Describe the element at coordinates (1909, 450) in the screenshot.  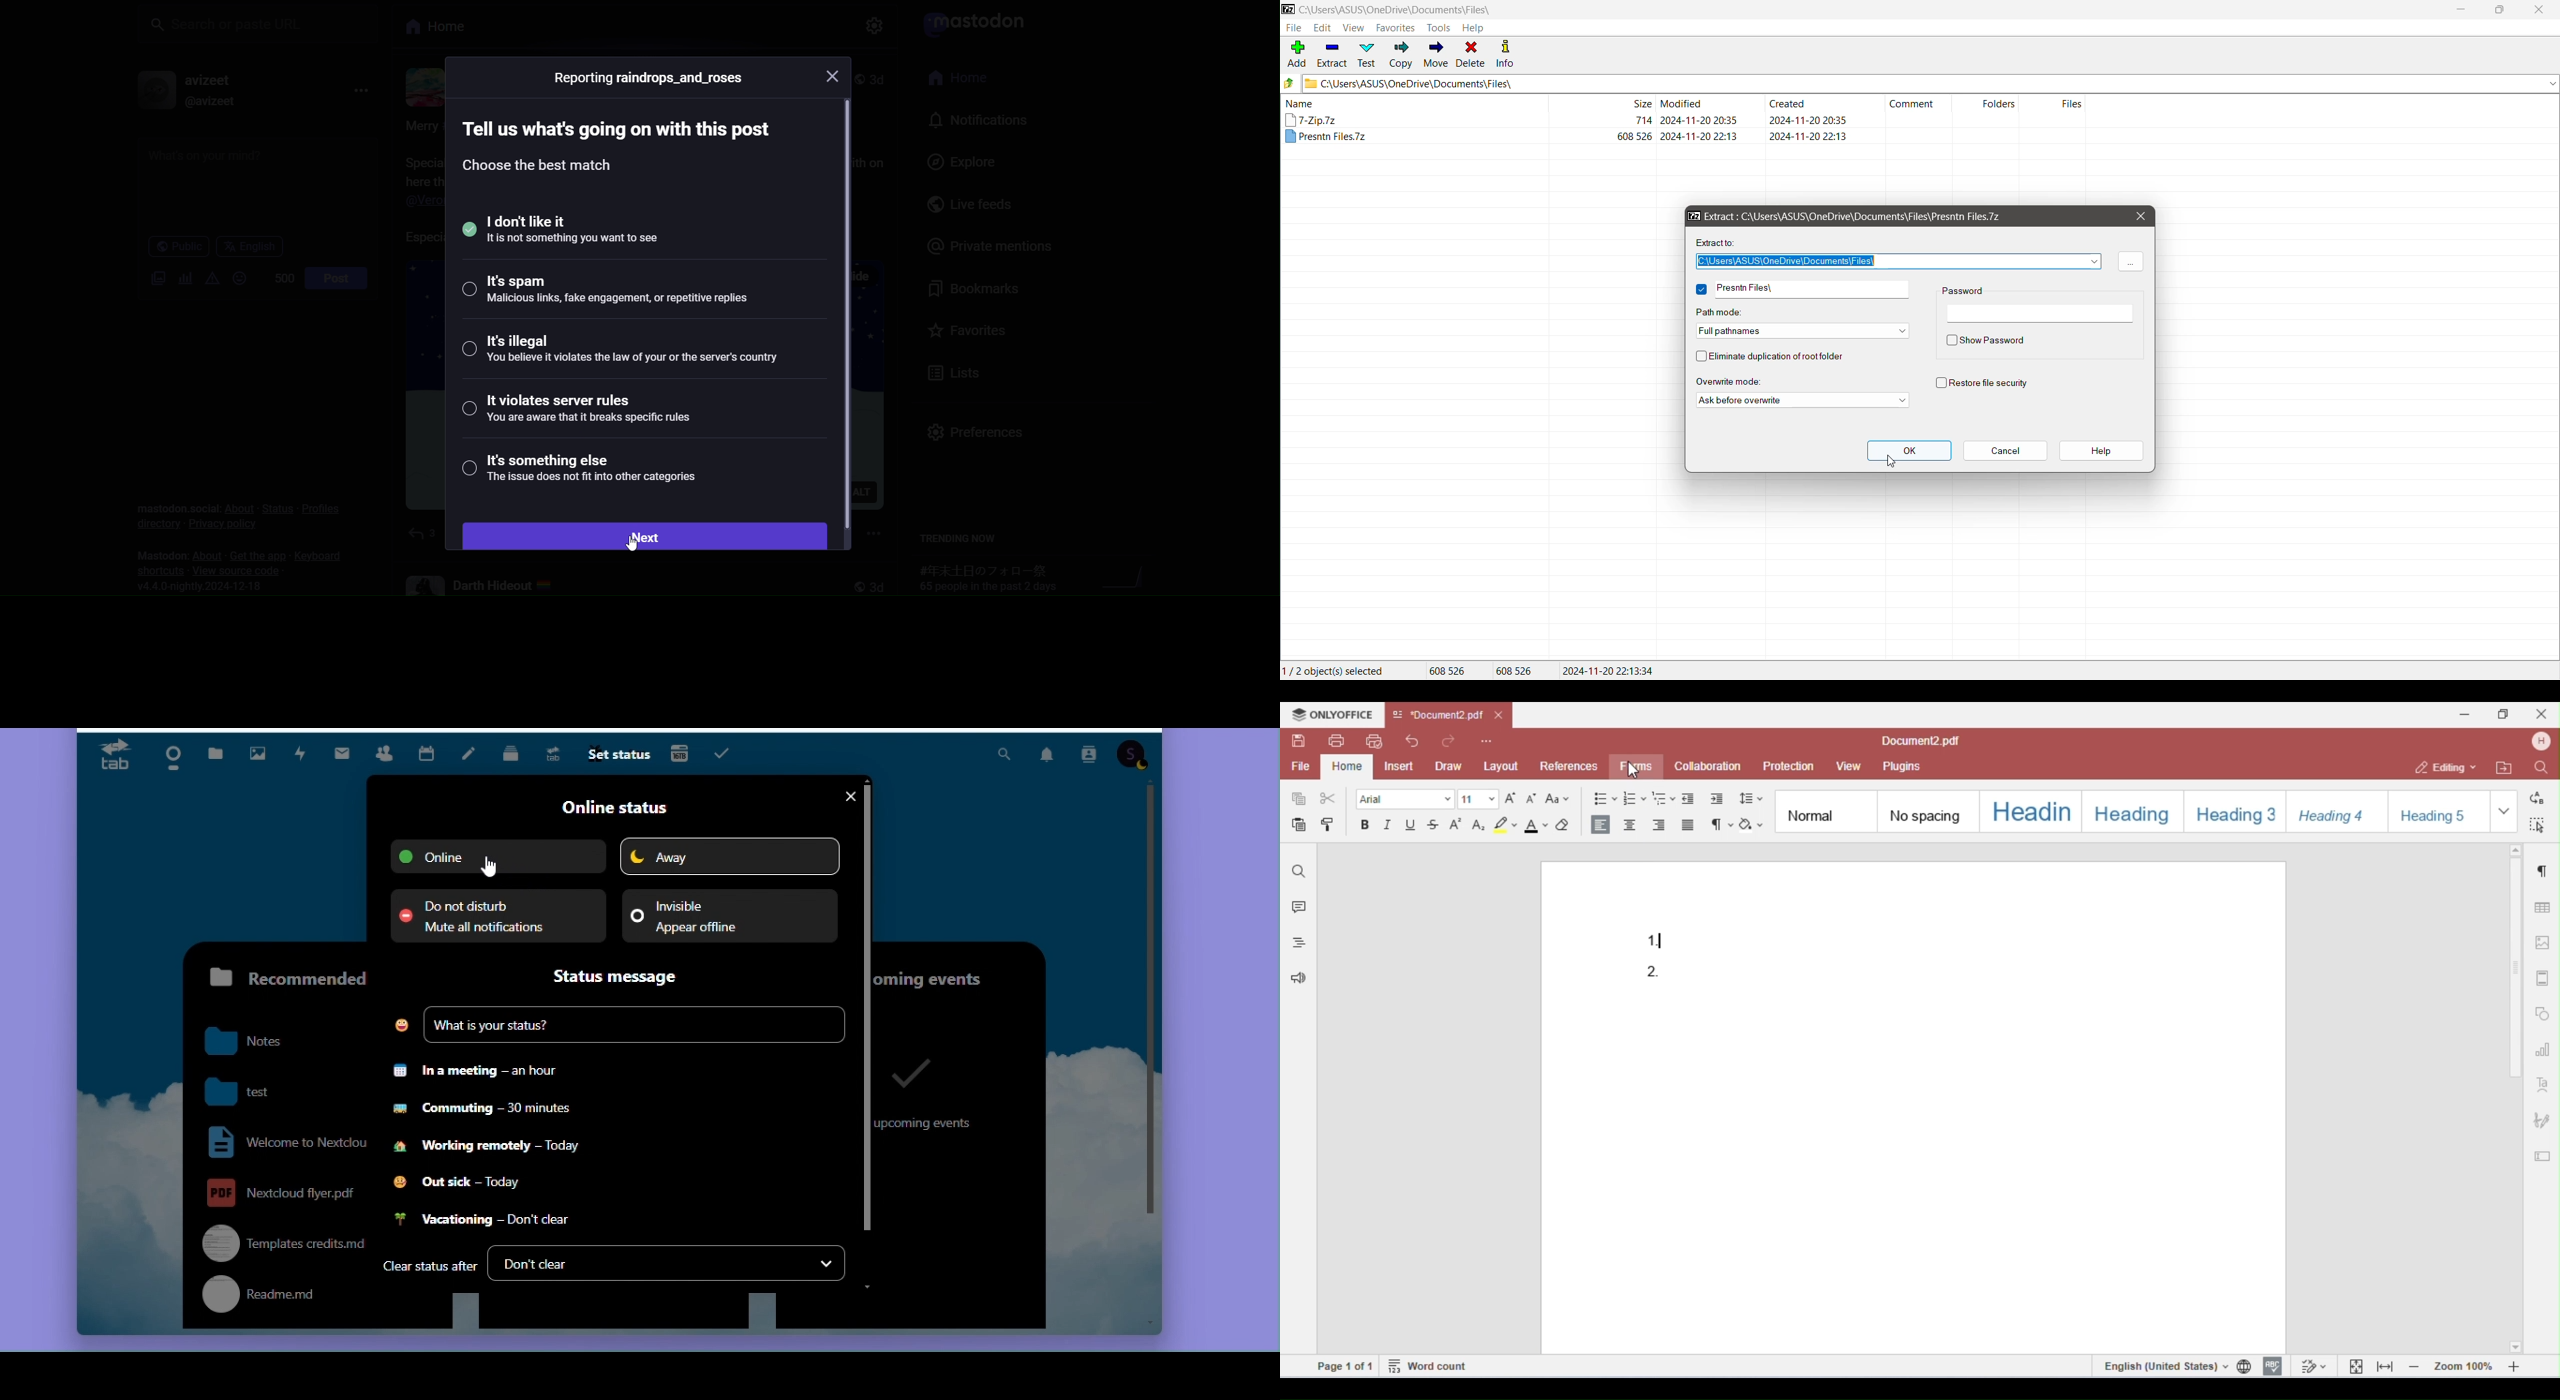
I see `OK` at that location.